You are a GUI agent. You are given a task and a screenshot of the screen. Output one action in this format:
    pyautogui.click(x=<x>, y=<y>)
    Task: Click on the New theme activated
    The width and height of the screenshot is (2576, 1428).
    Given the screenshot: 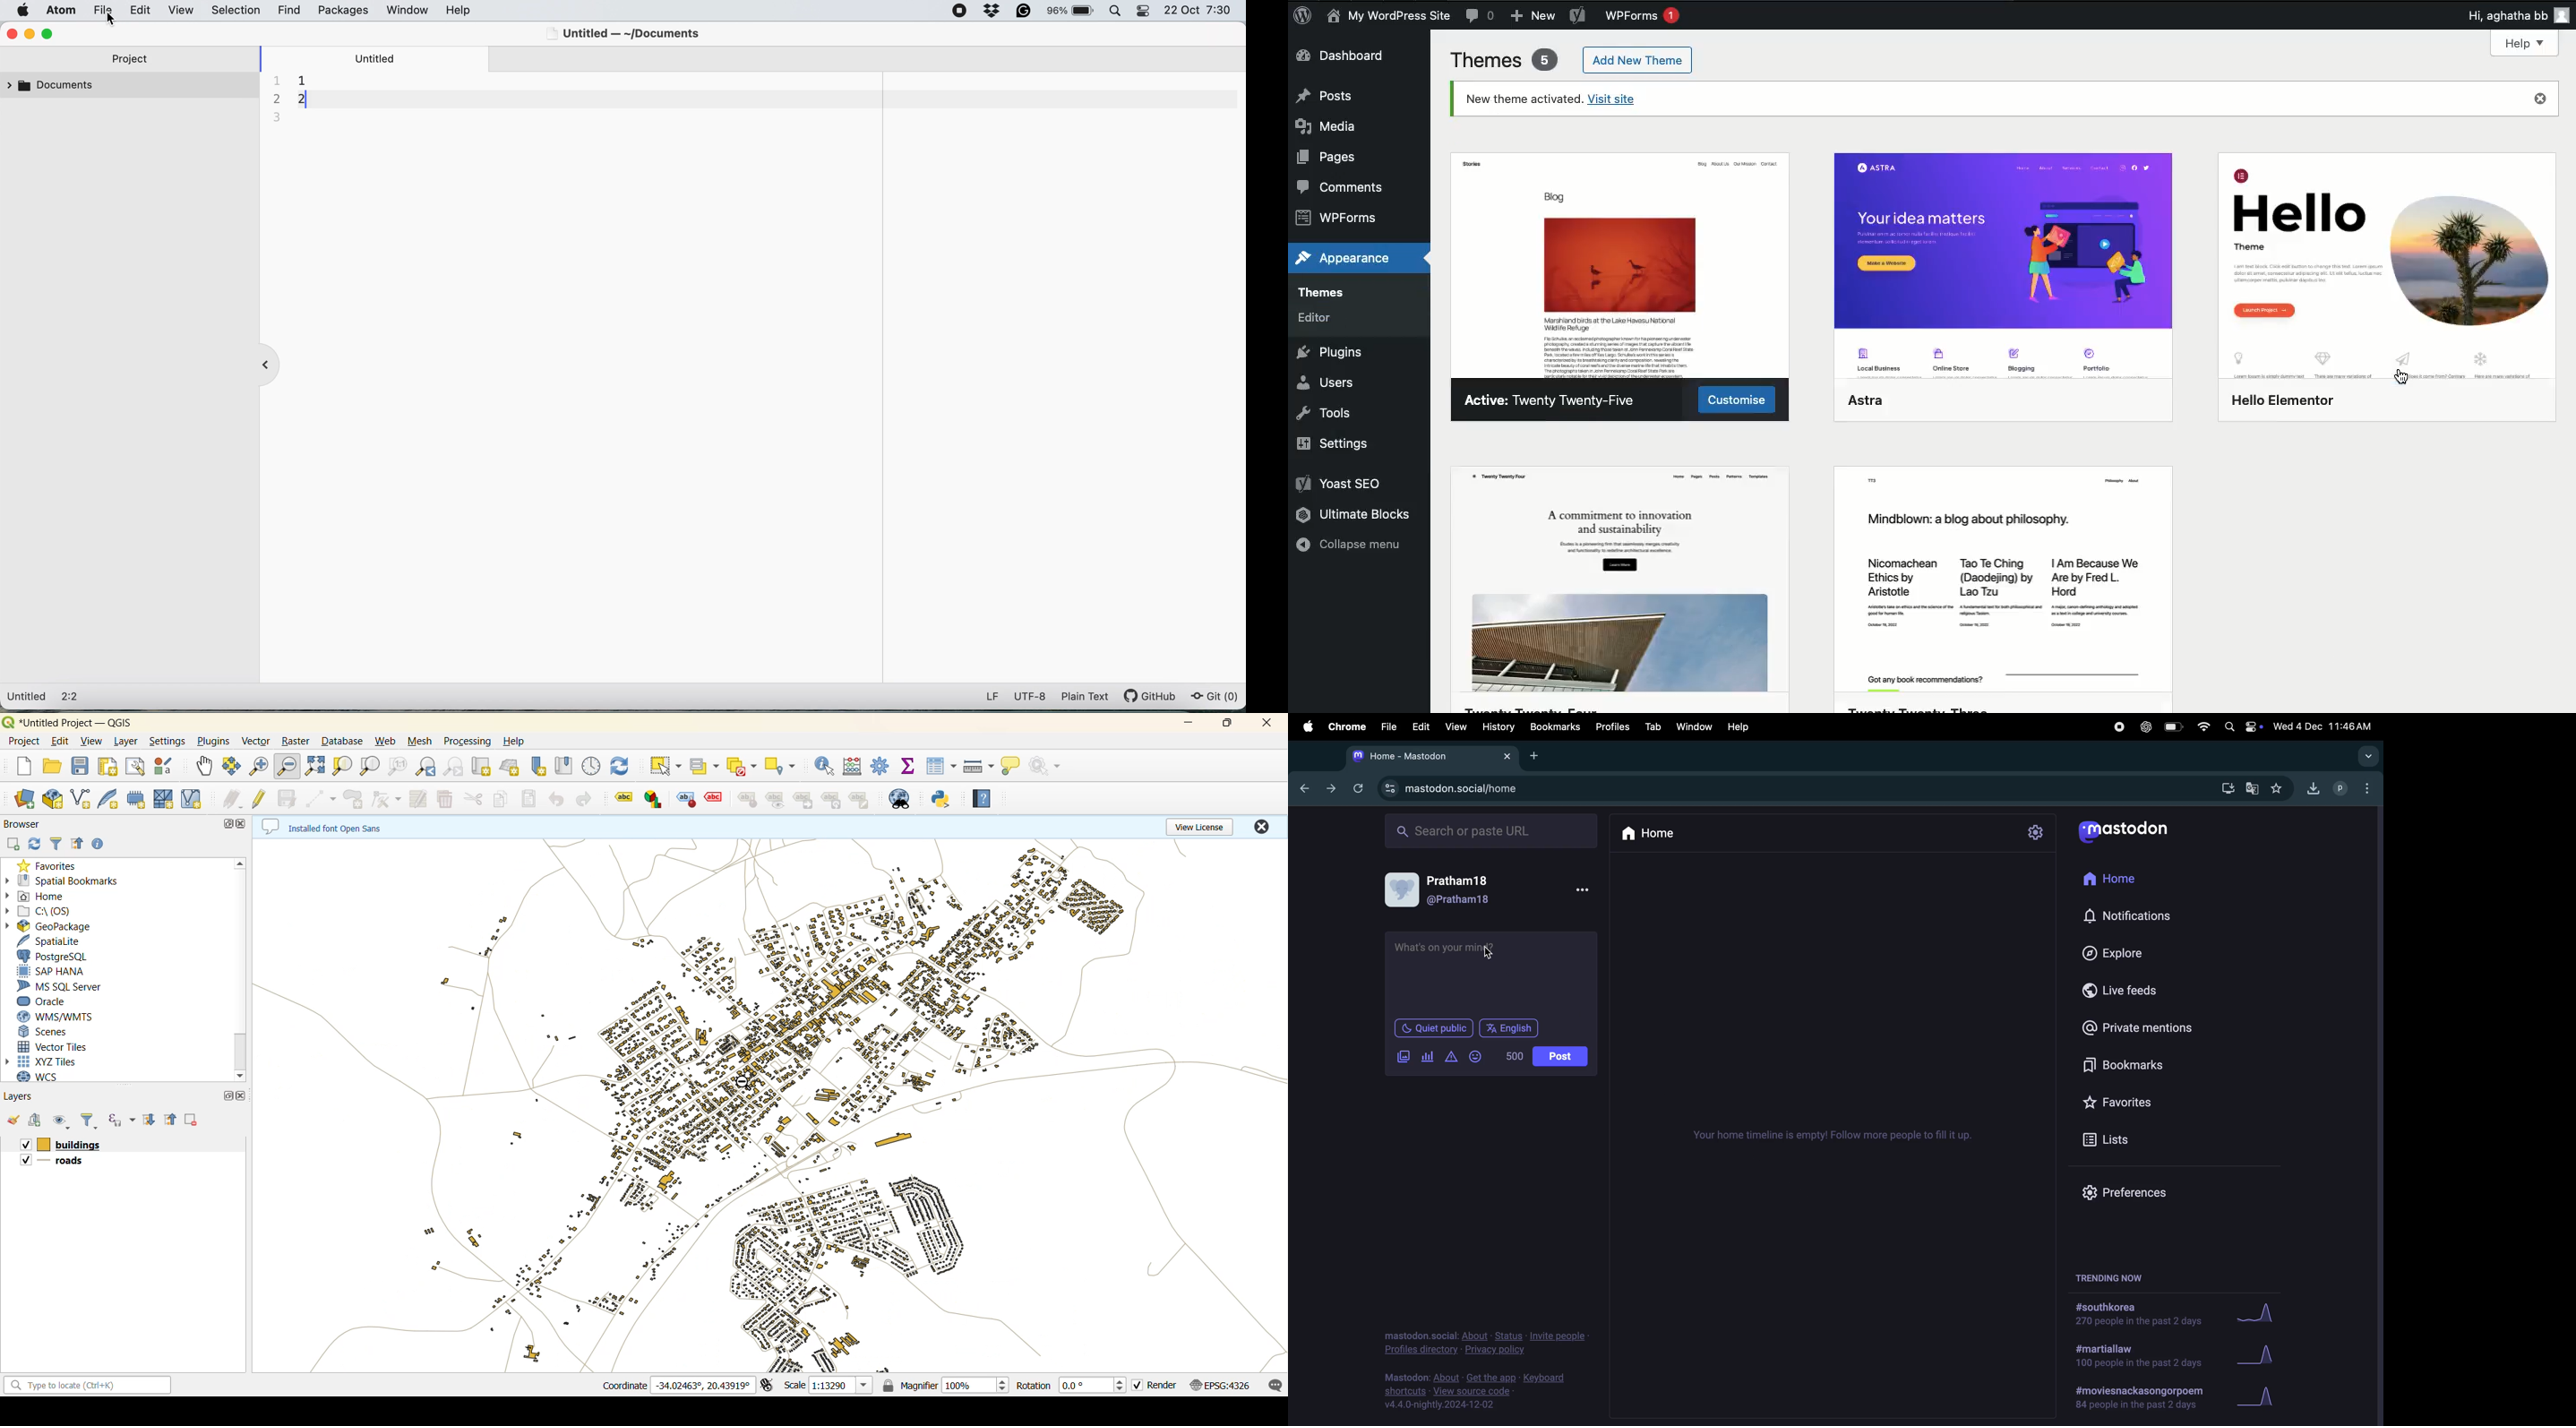 What is the action you would take?
    pyautogui.click(x=1562, y=100)
    